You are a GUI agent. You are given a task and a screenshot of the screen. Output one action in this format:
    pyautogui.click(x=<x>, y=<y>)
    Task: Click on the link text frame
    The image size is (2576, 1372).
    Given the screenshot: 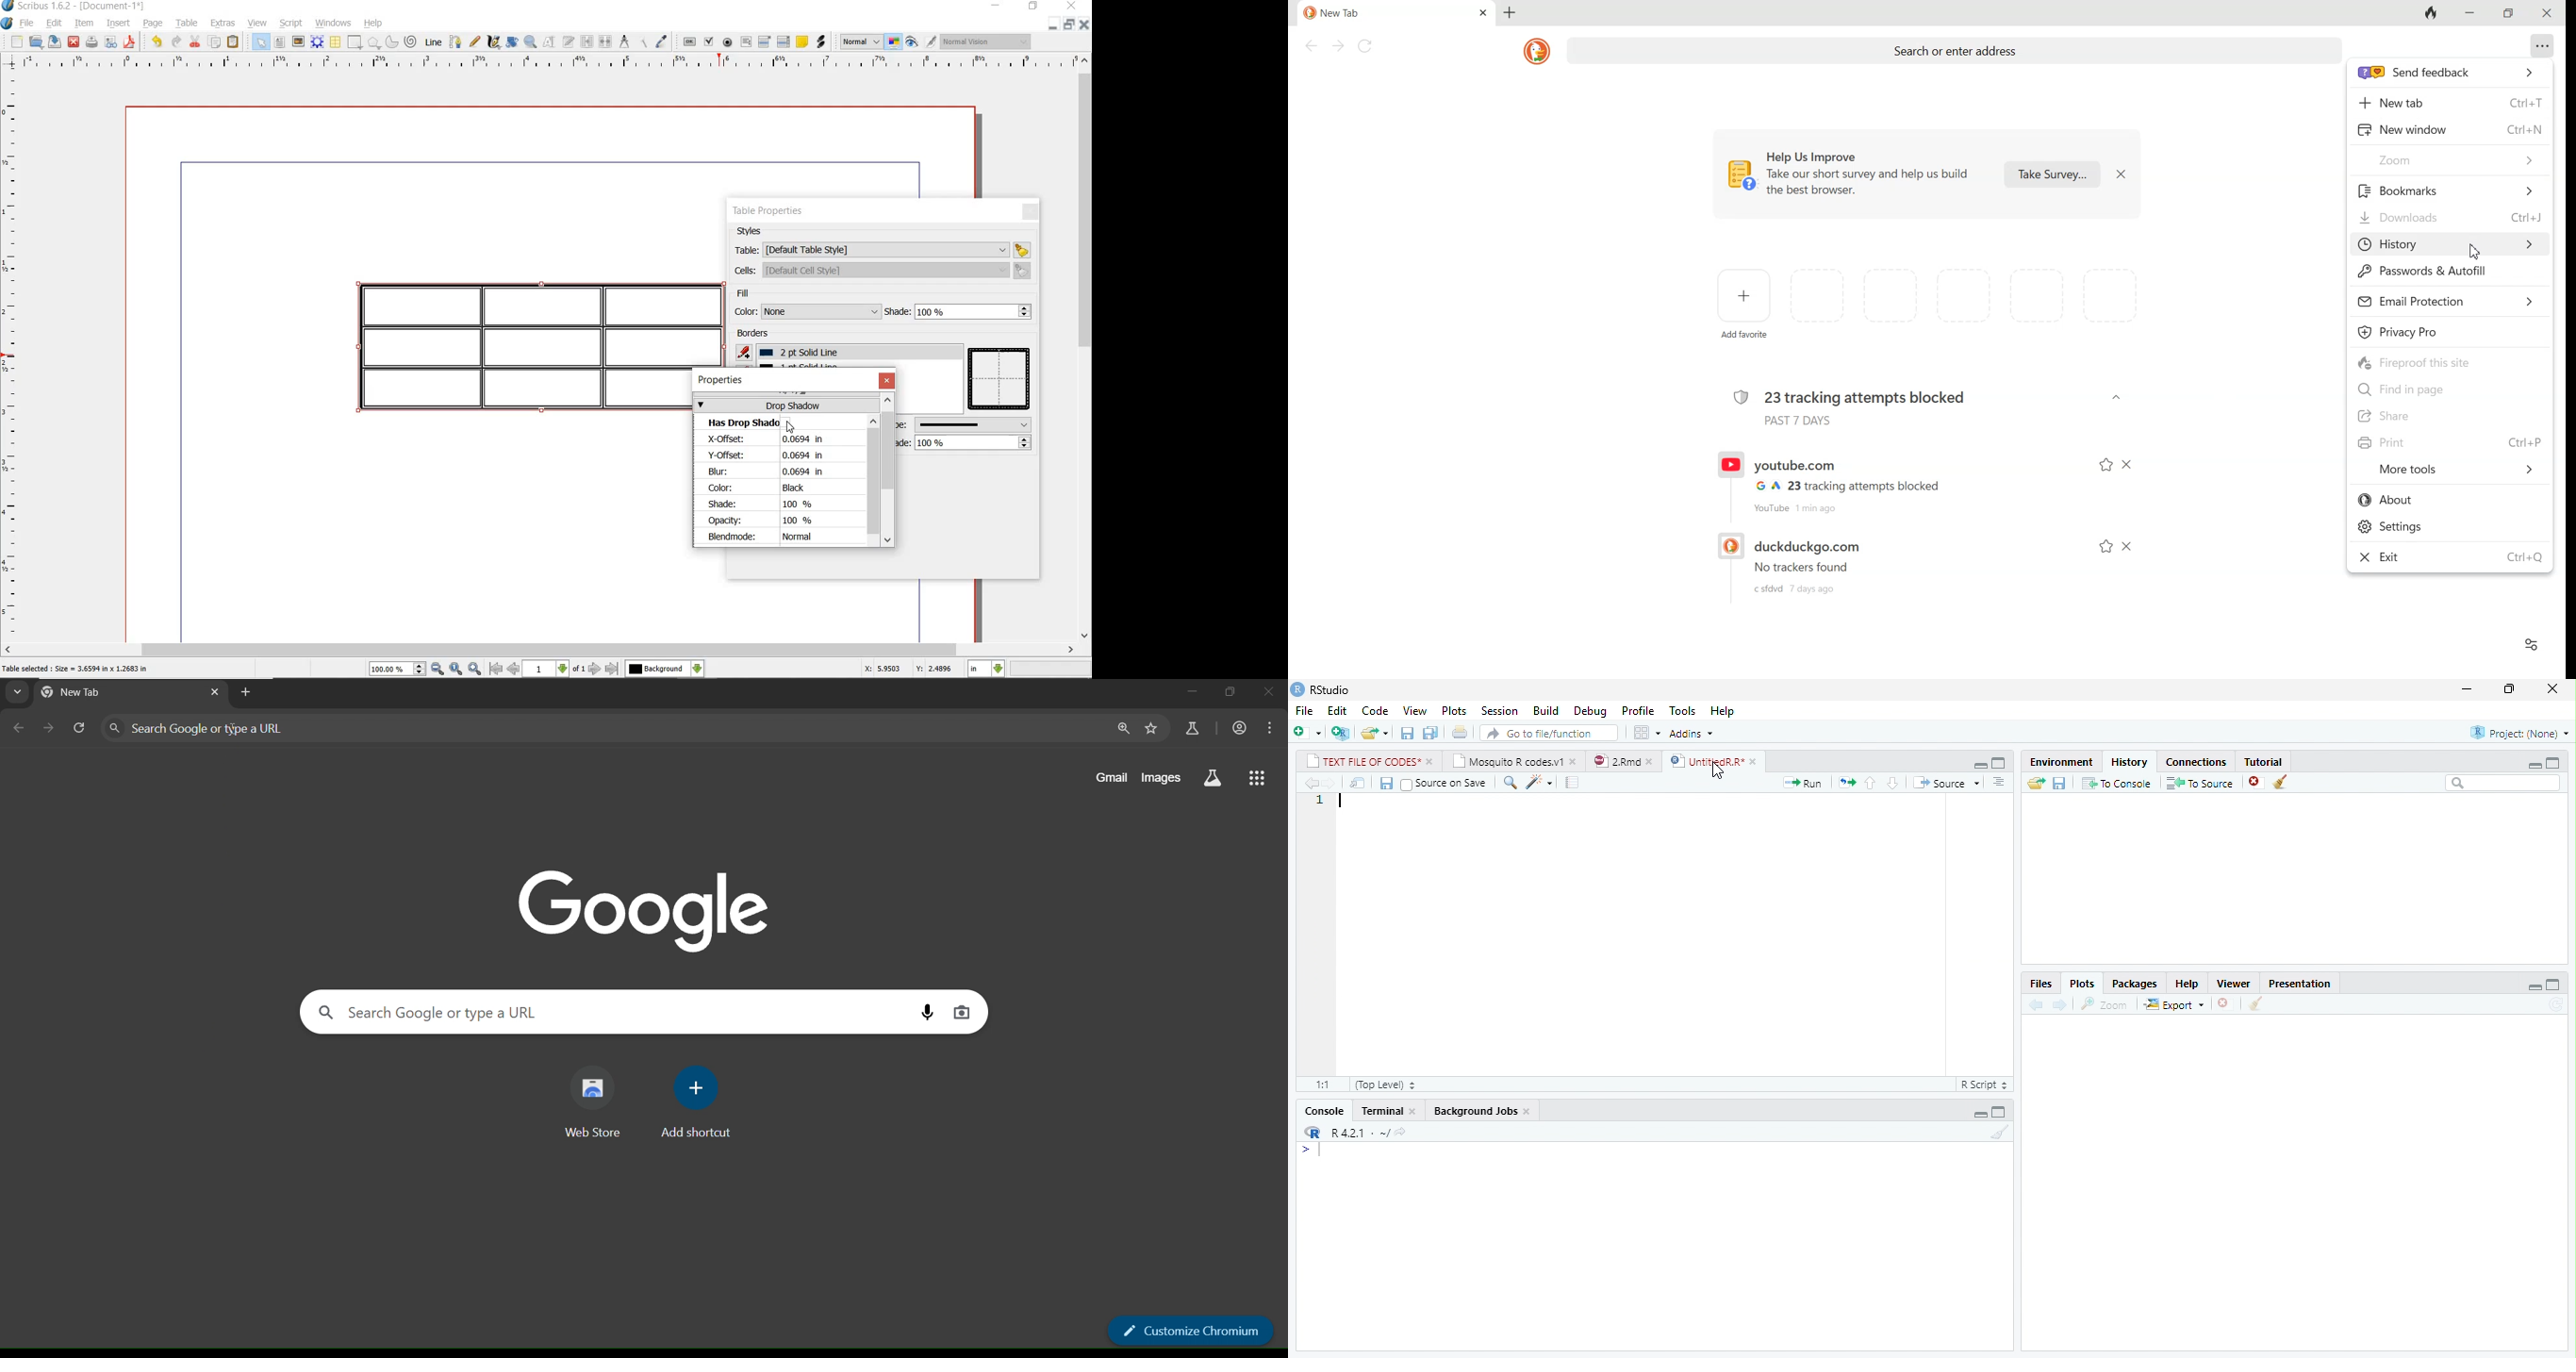 What is the action you would take?
    pyautogui.click(x=587, y=42)
    